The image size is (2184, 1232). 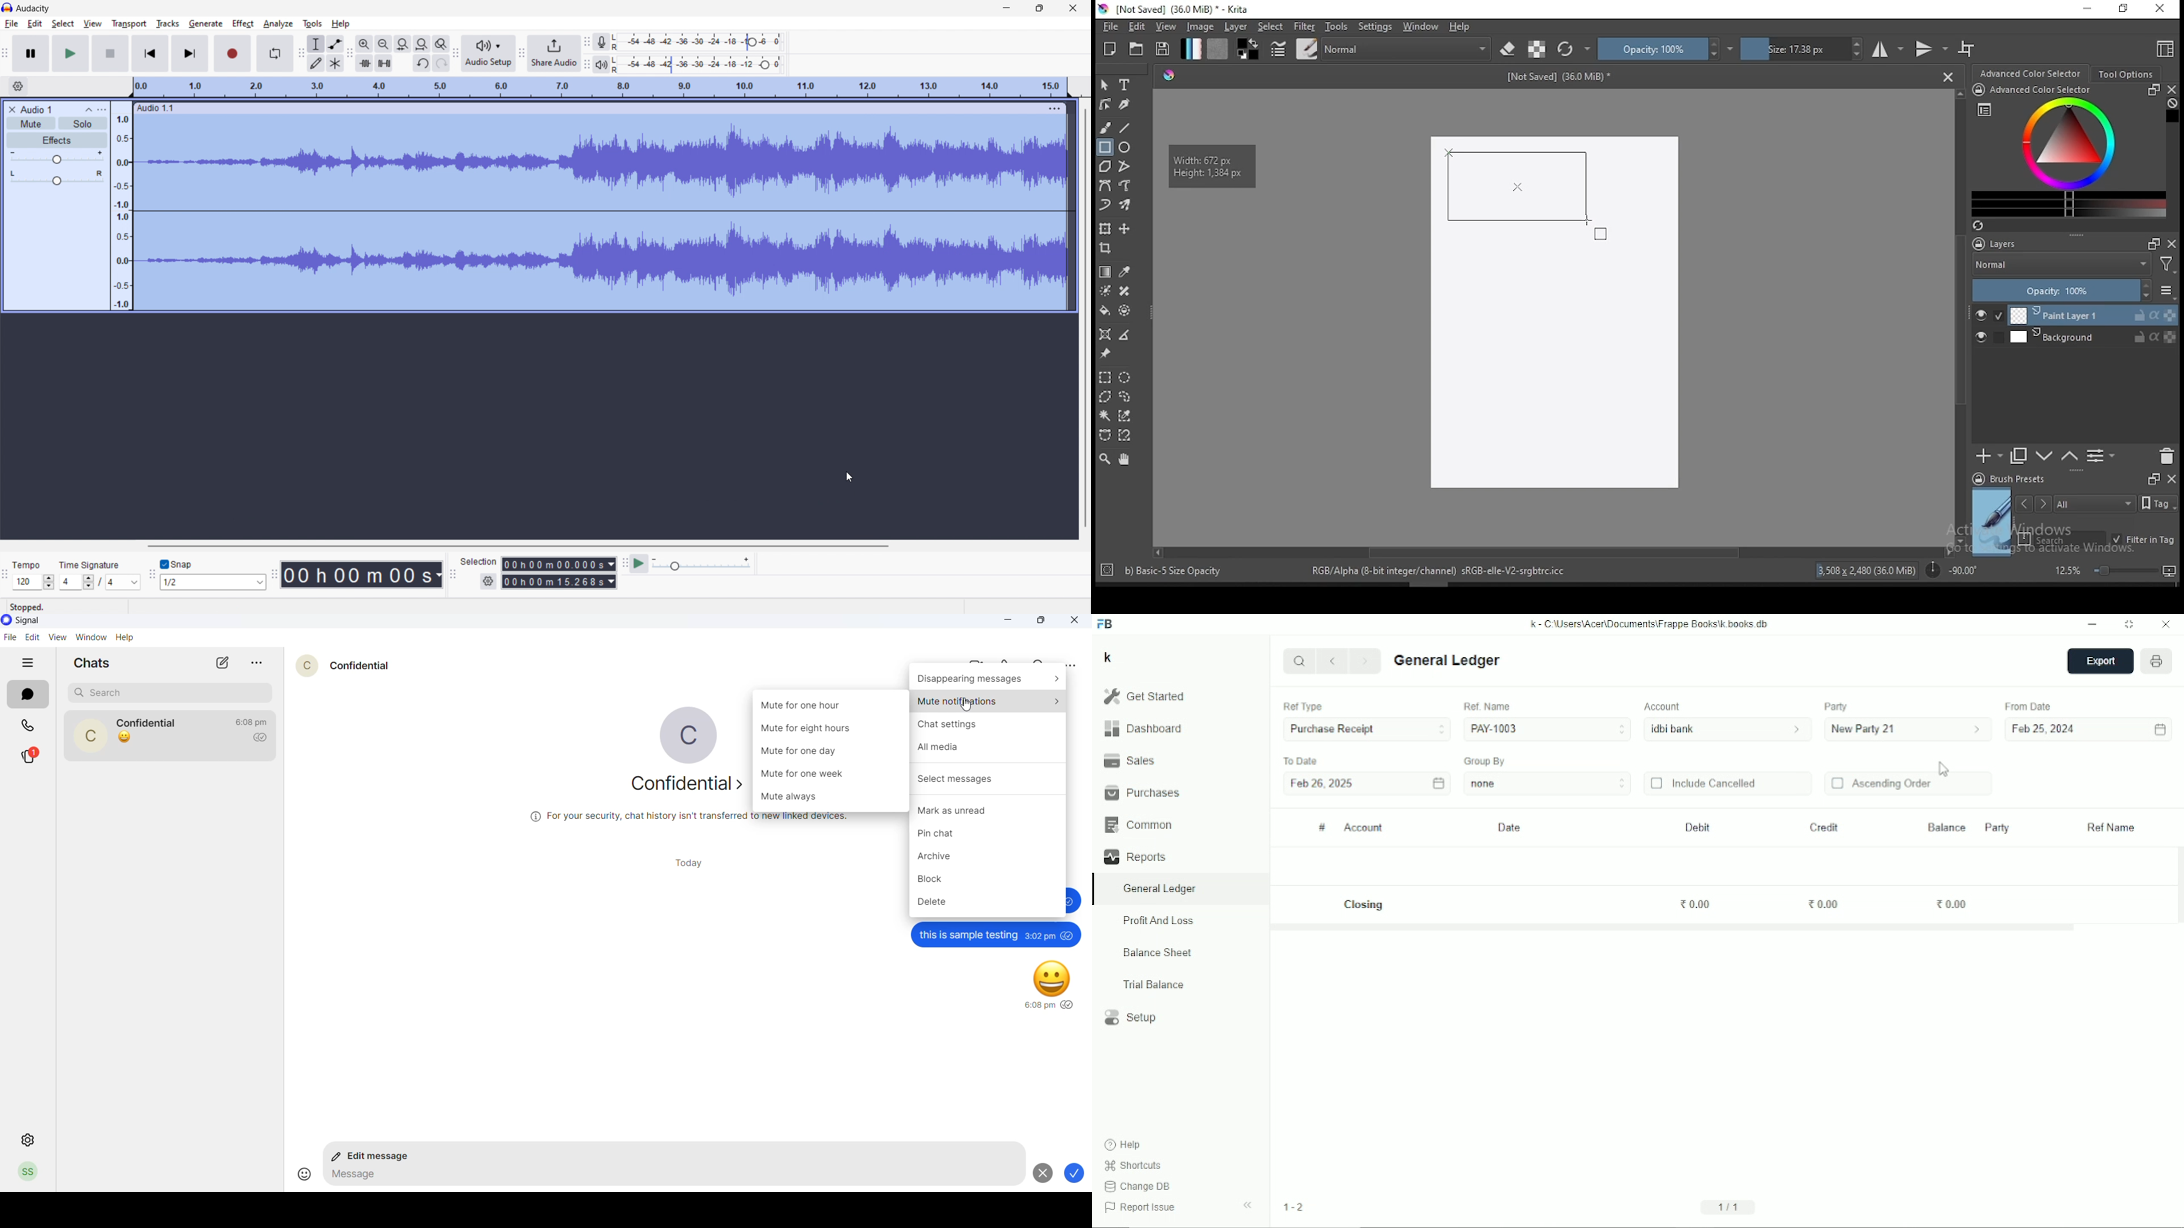 What do you see at coordinates (2093, 337) in the screenshot?
I see `layer` at bounding box center [2093, 337].